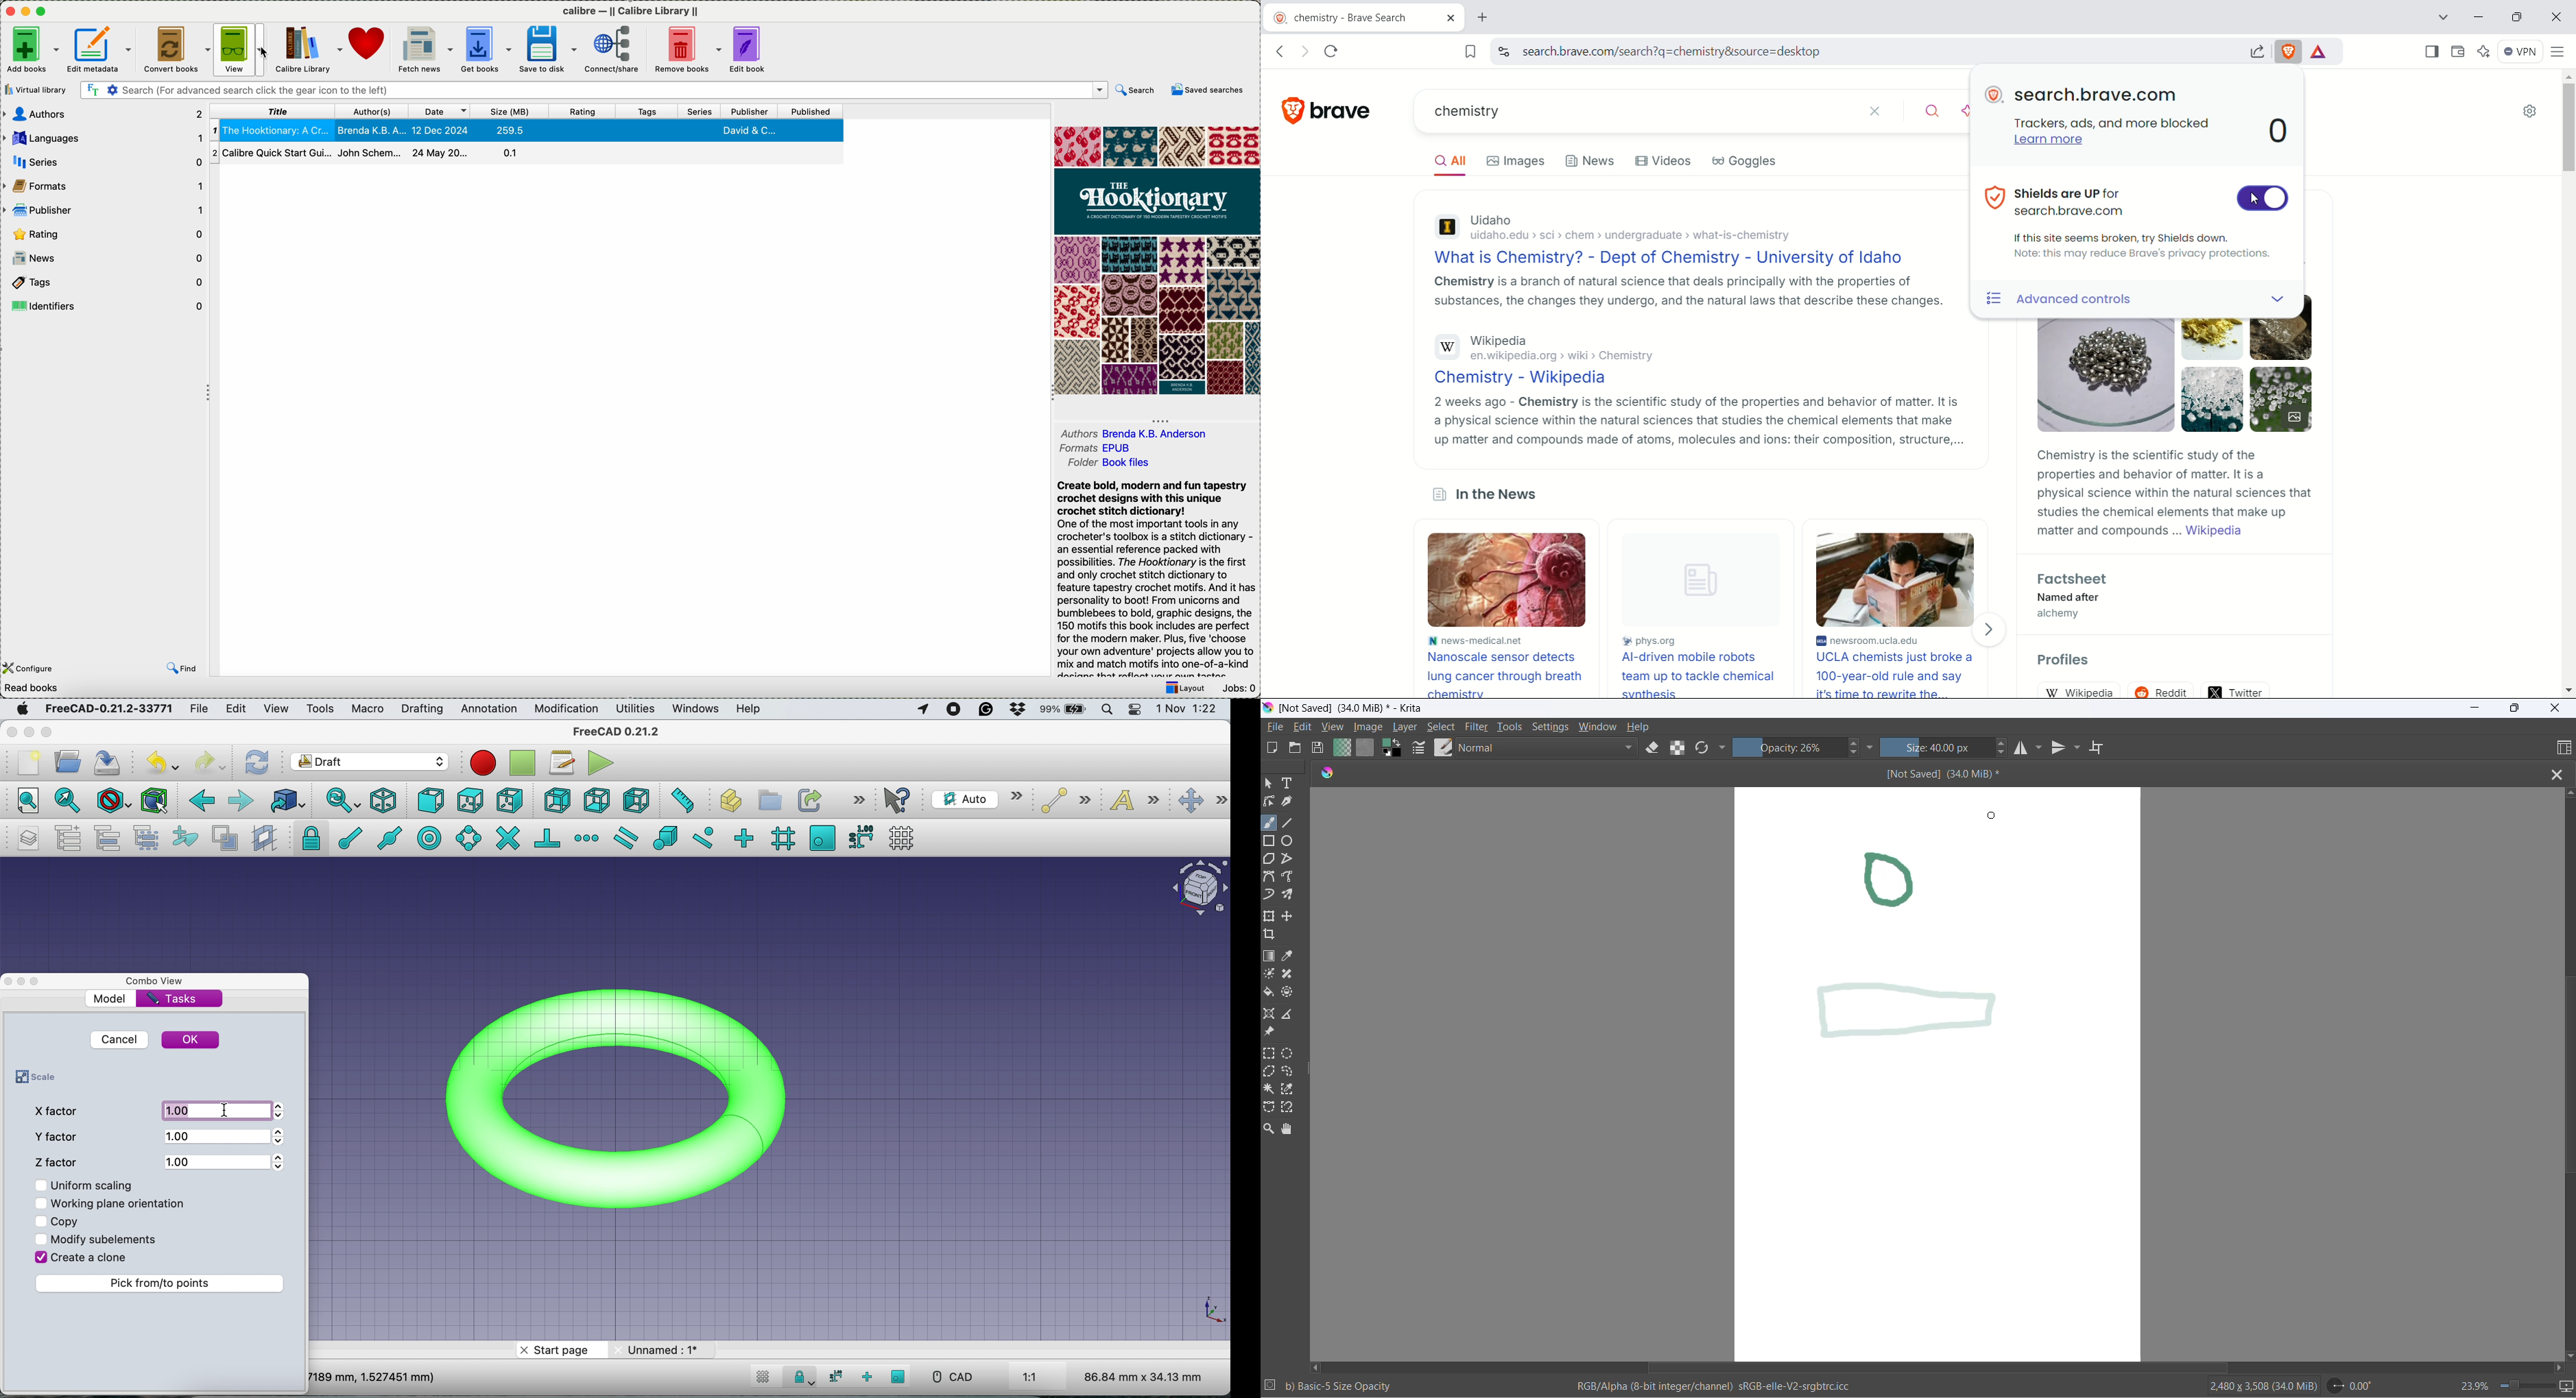  I want to click on opacity percentange, so click(1792, 749).